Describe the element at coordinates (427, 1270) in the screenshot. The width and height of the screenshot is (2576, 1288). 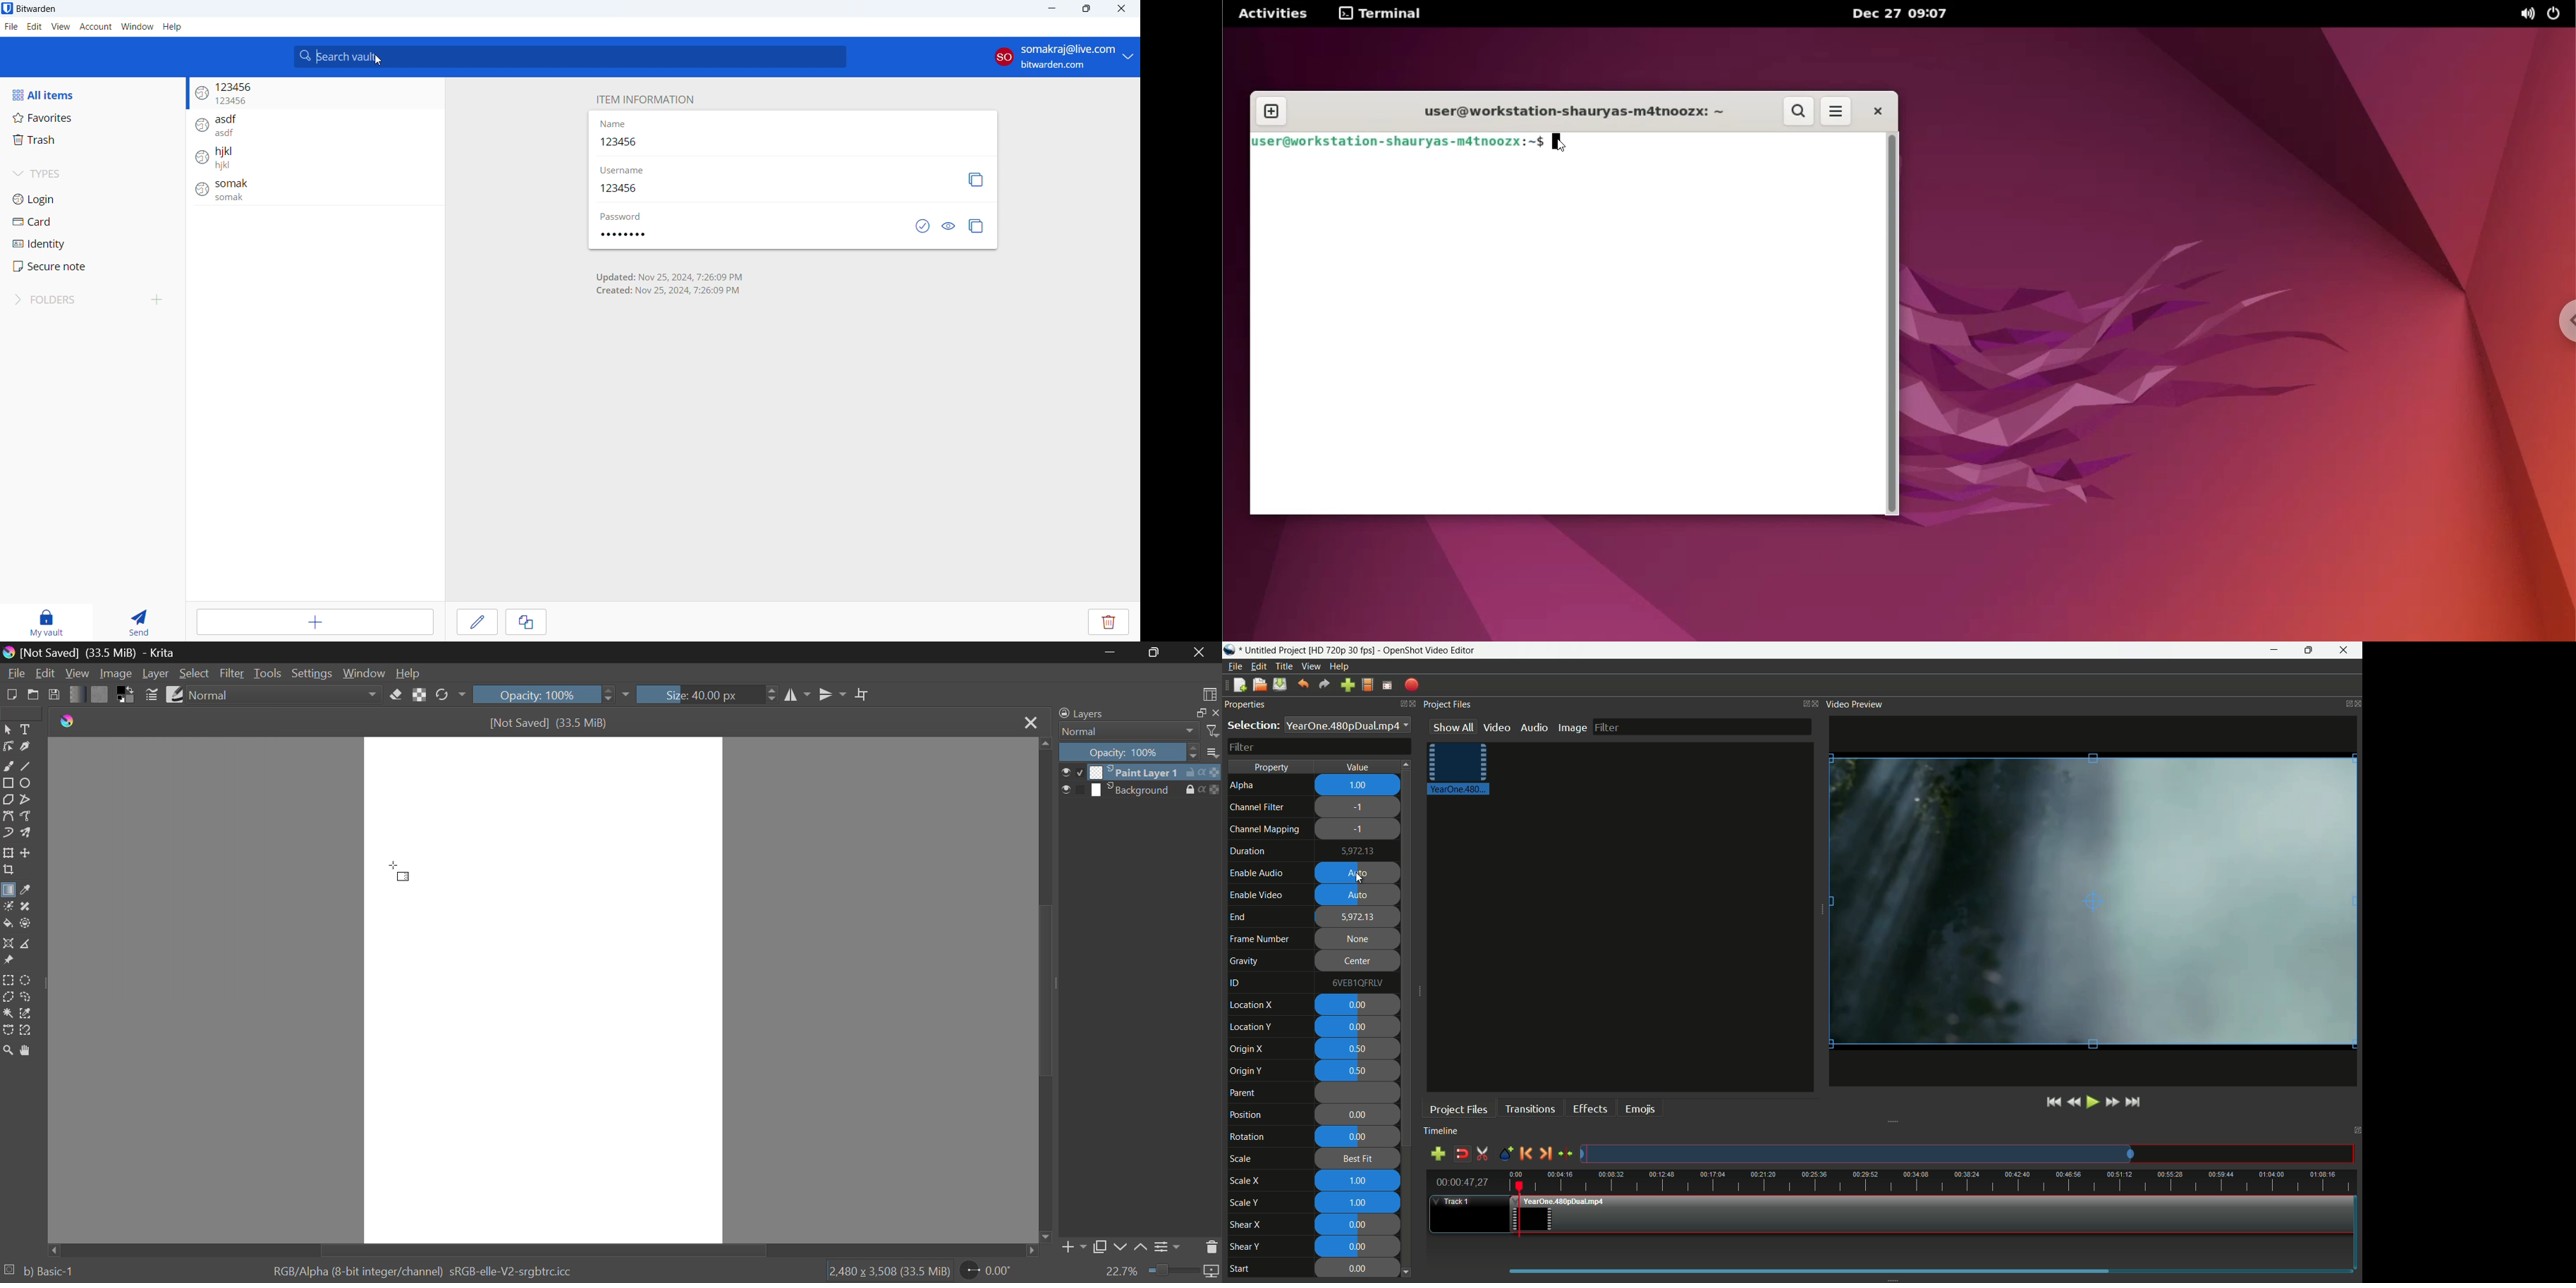
I see `RGB/Alpha (8-bit integer/channel) sRGB-elle-V2-srgbtrc.icc` at that location.